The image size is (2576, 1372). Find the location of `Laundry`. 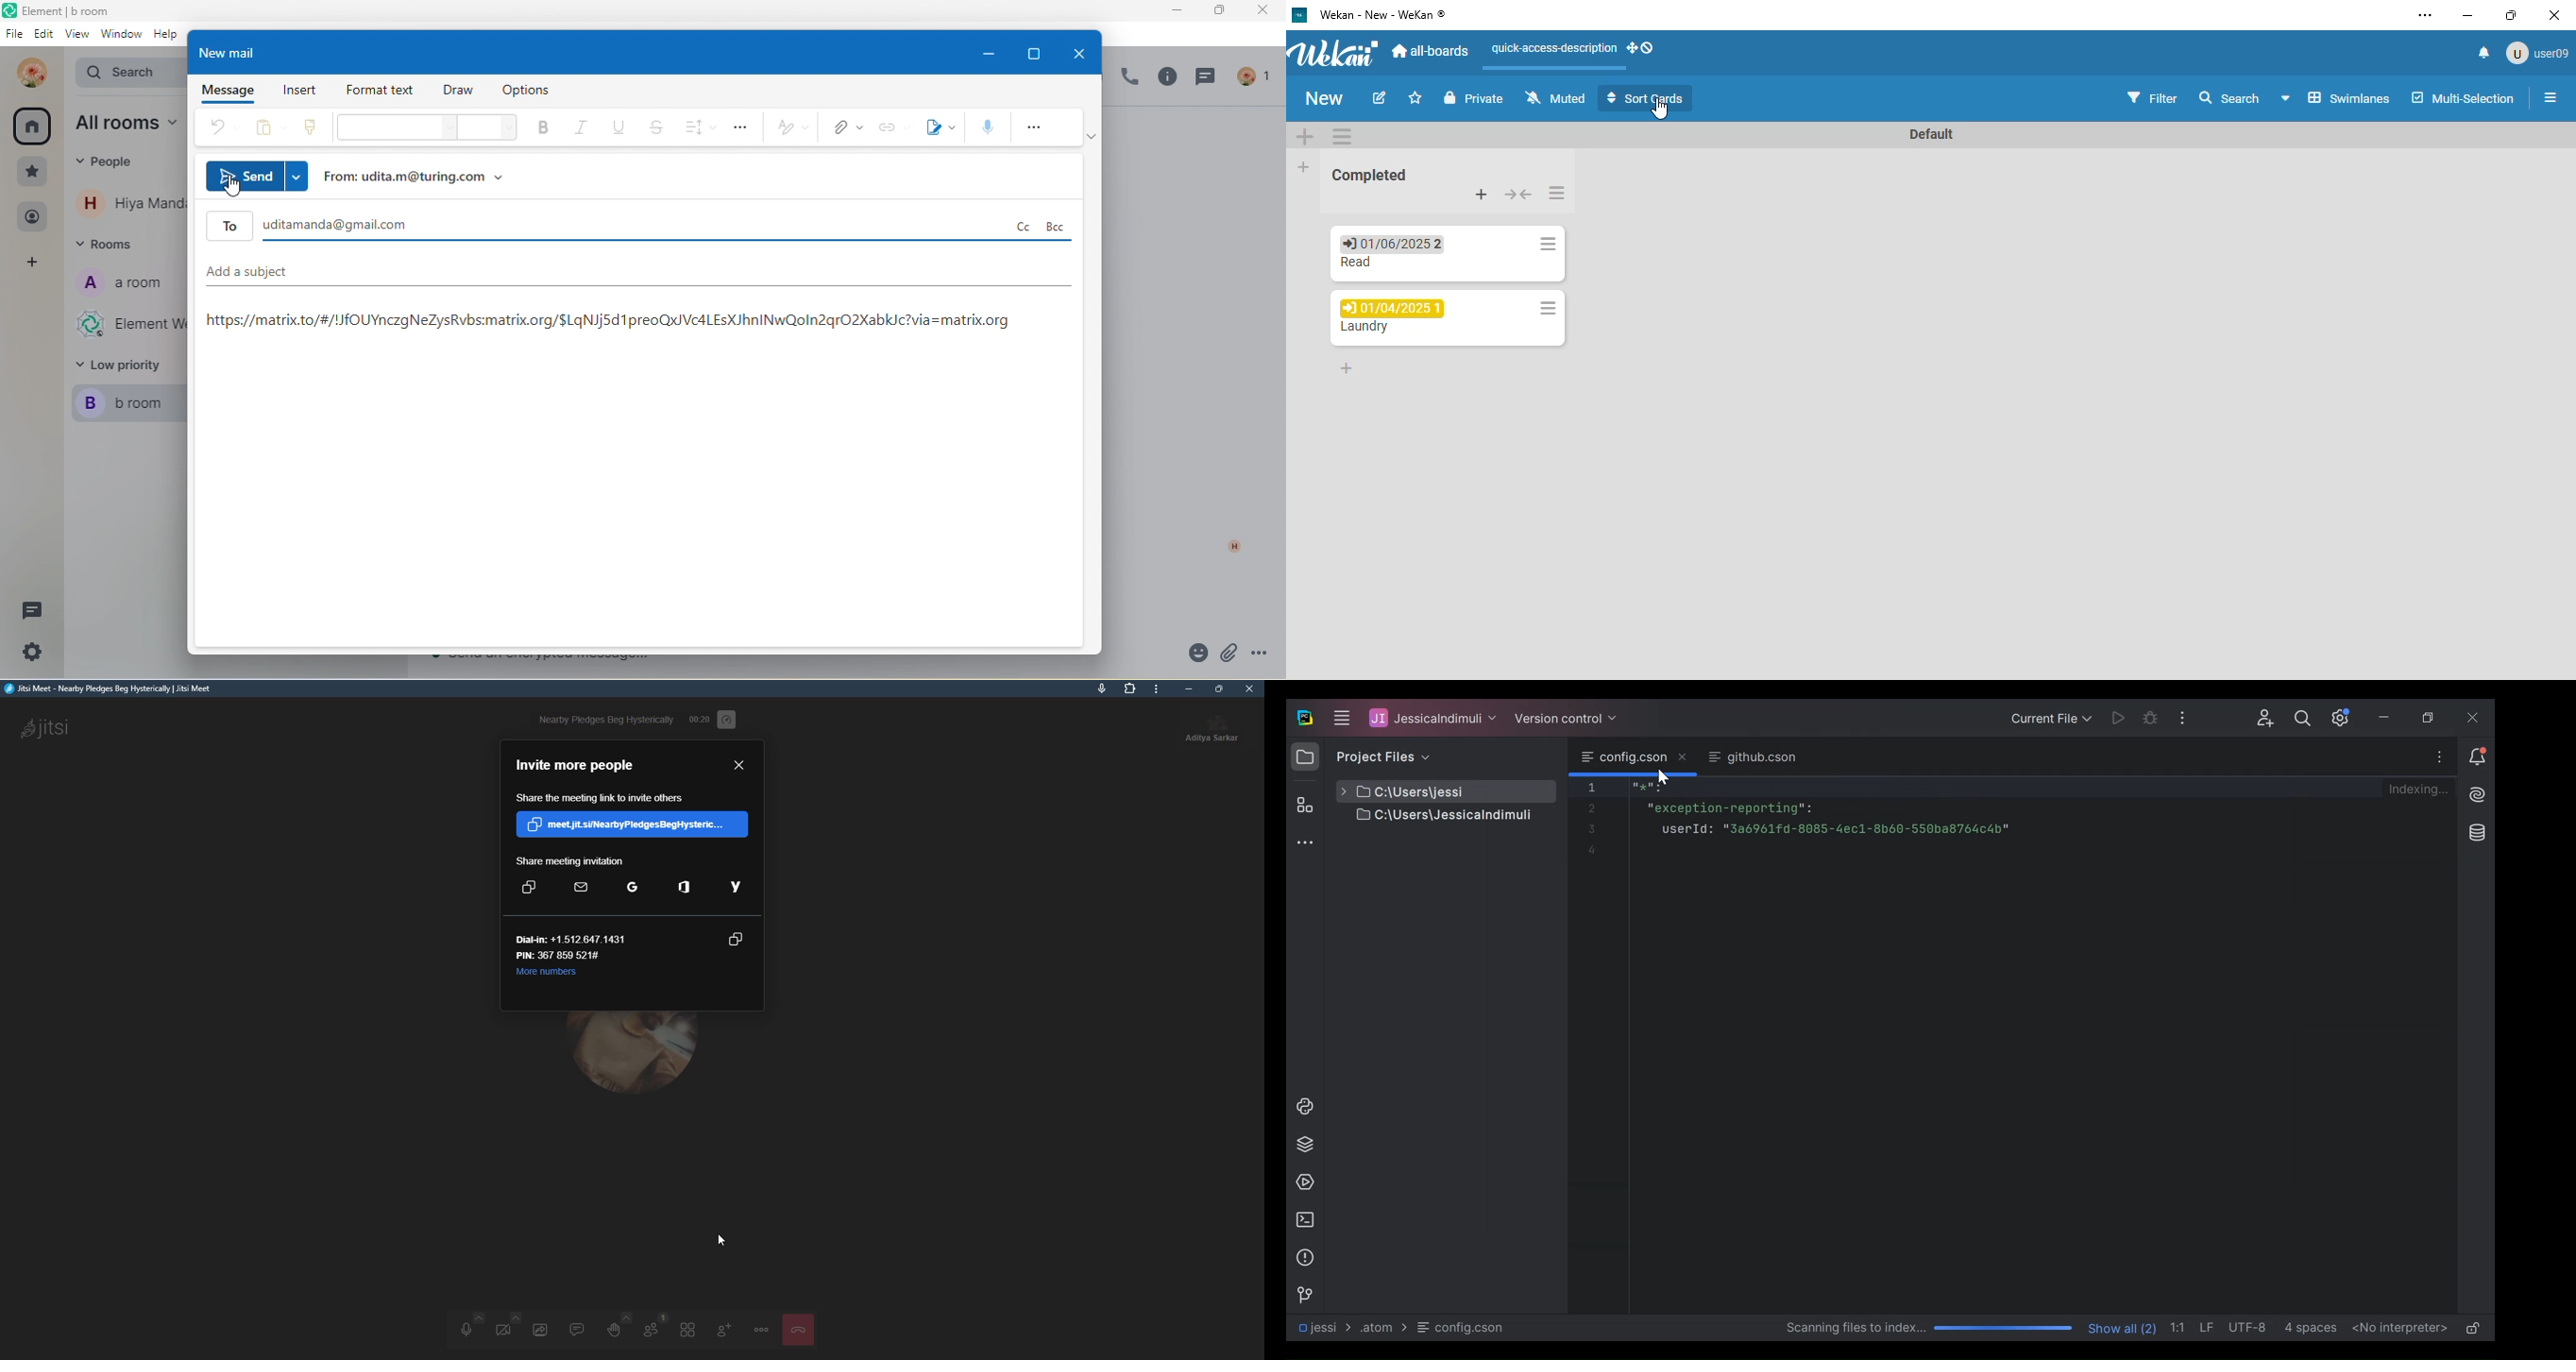

Laundry is located at coordinates (1364, 327).